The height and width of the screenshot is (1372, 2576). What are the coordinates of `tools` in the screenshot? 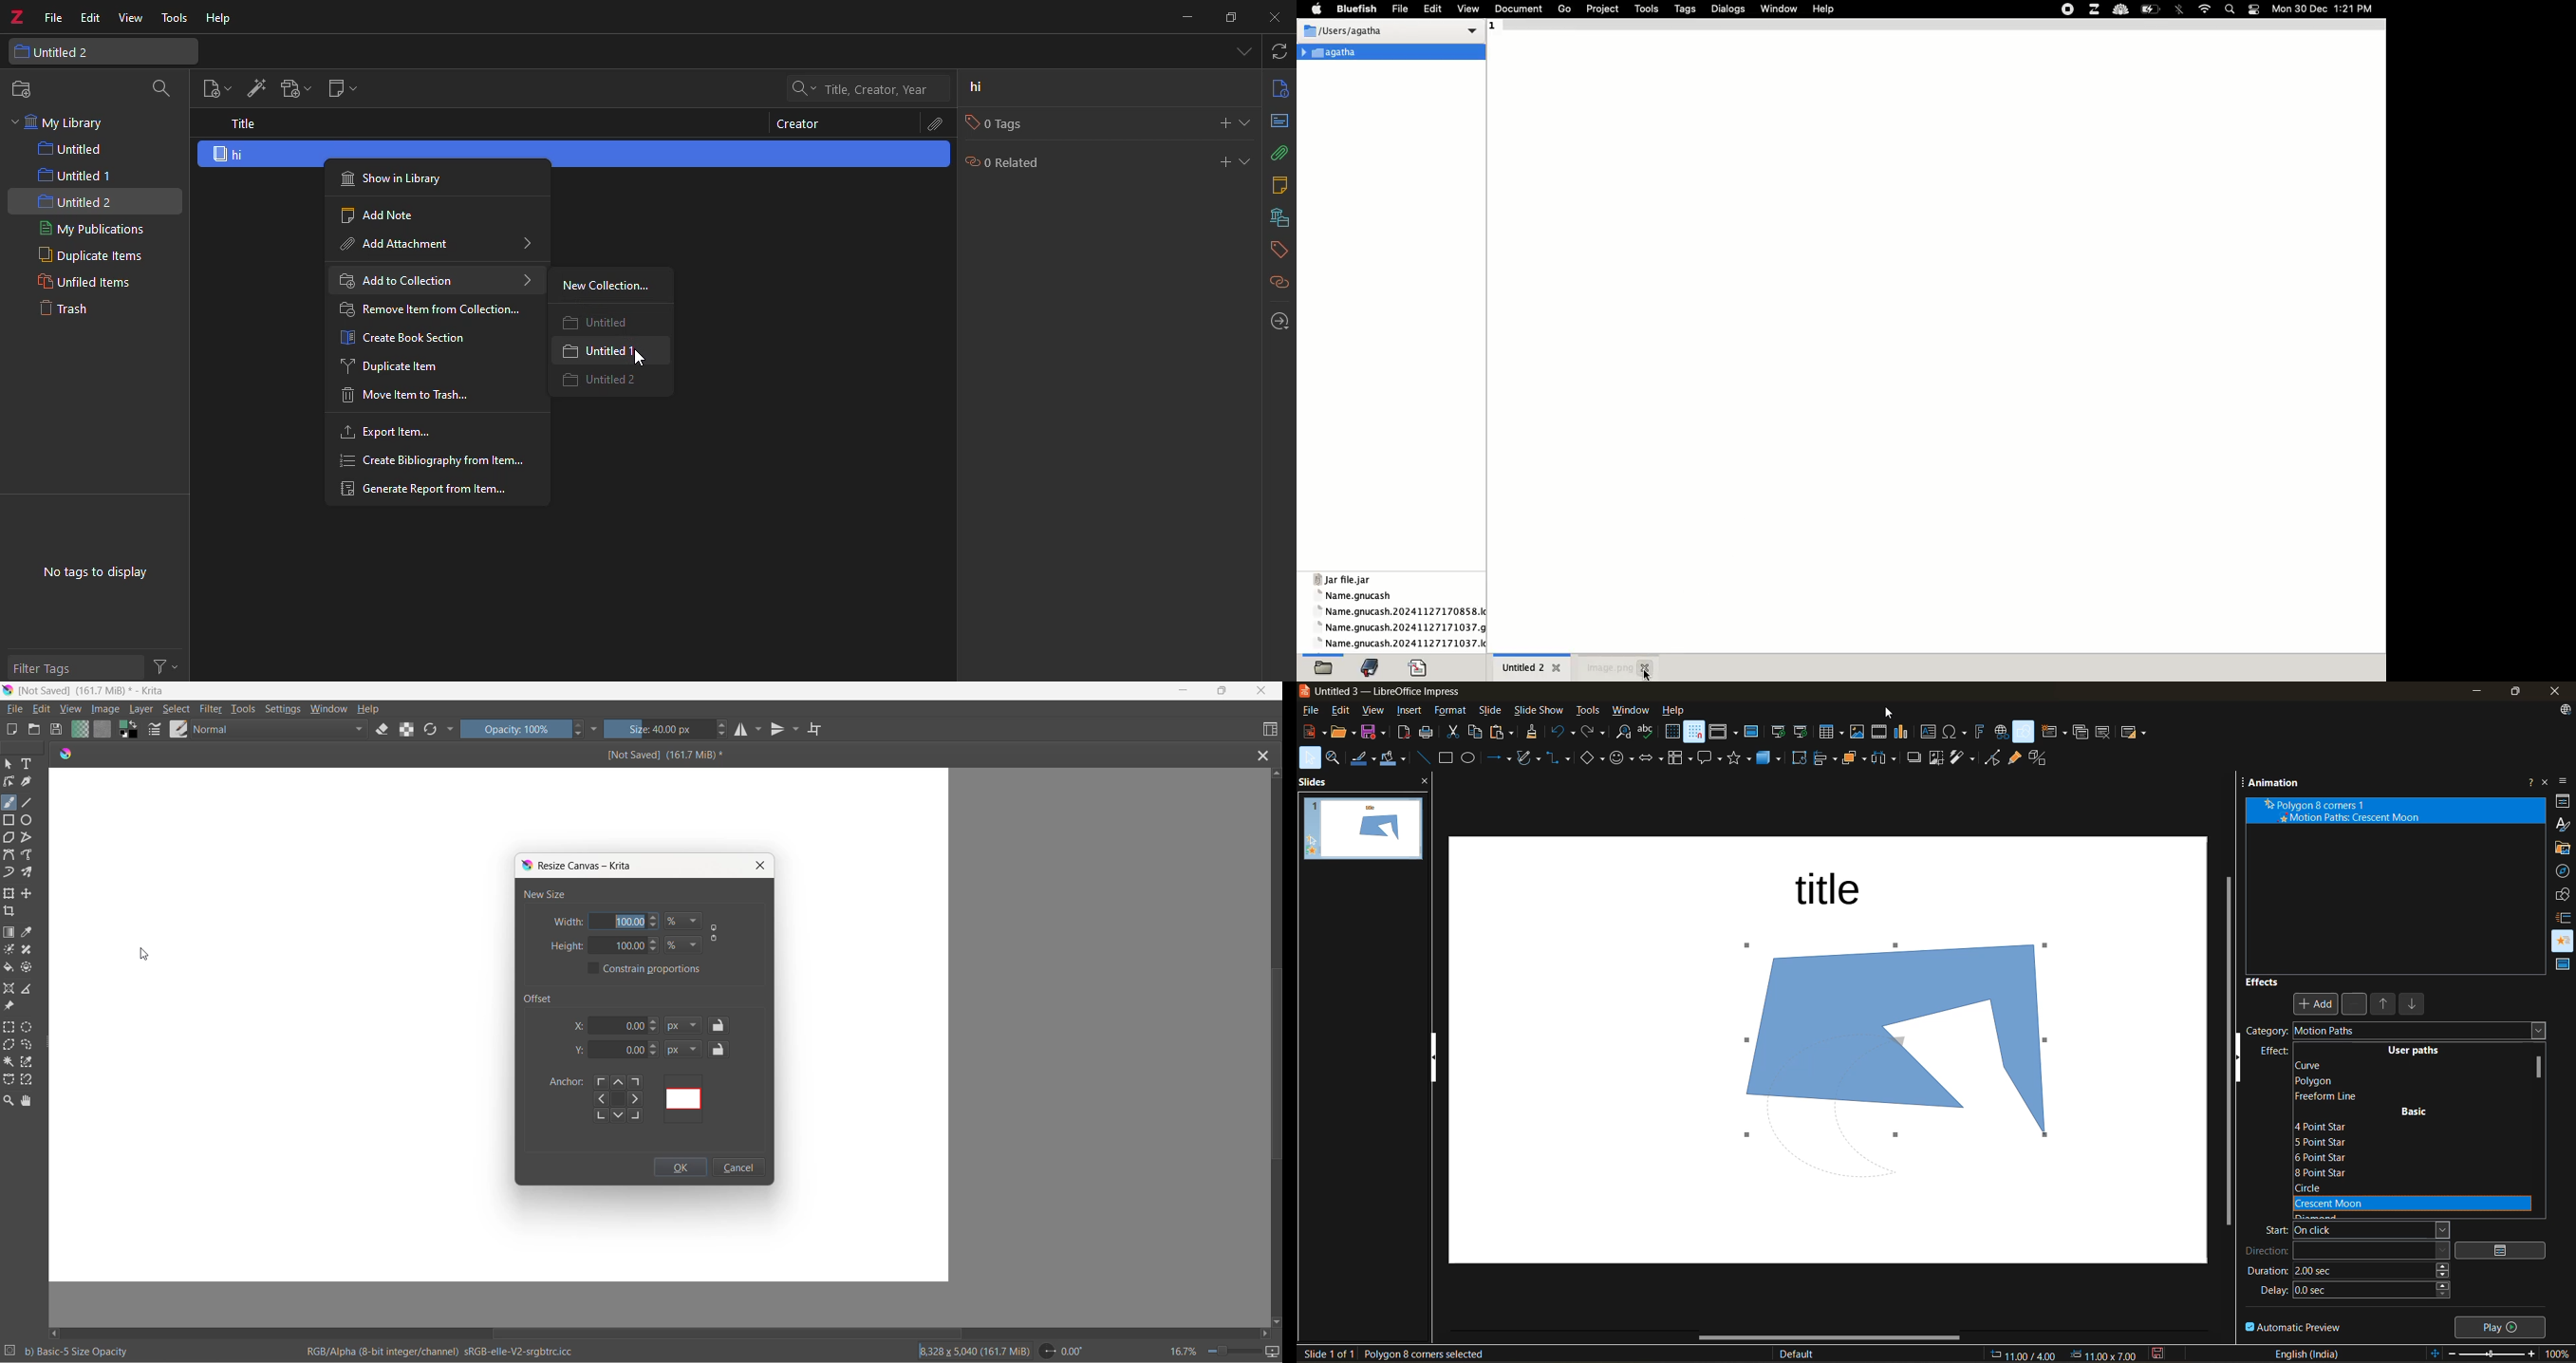 It's located at (245, 712).